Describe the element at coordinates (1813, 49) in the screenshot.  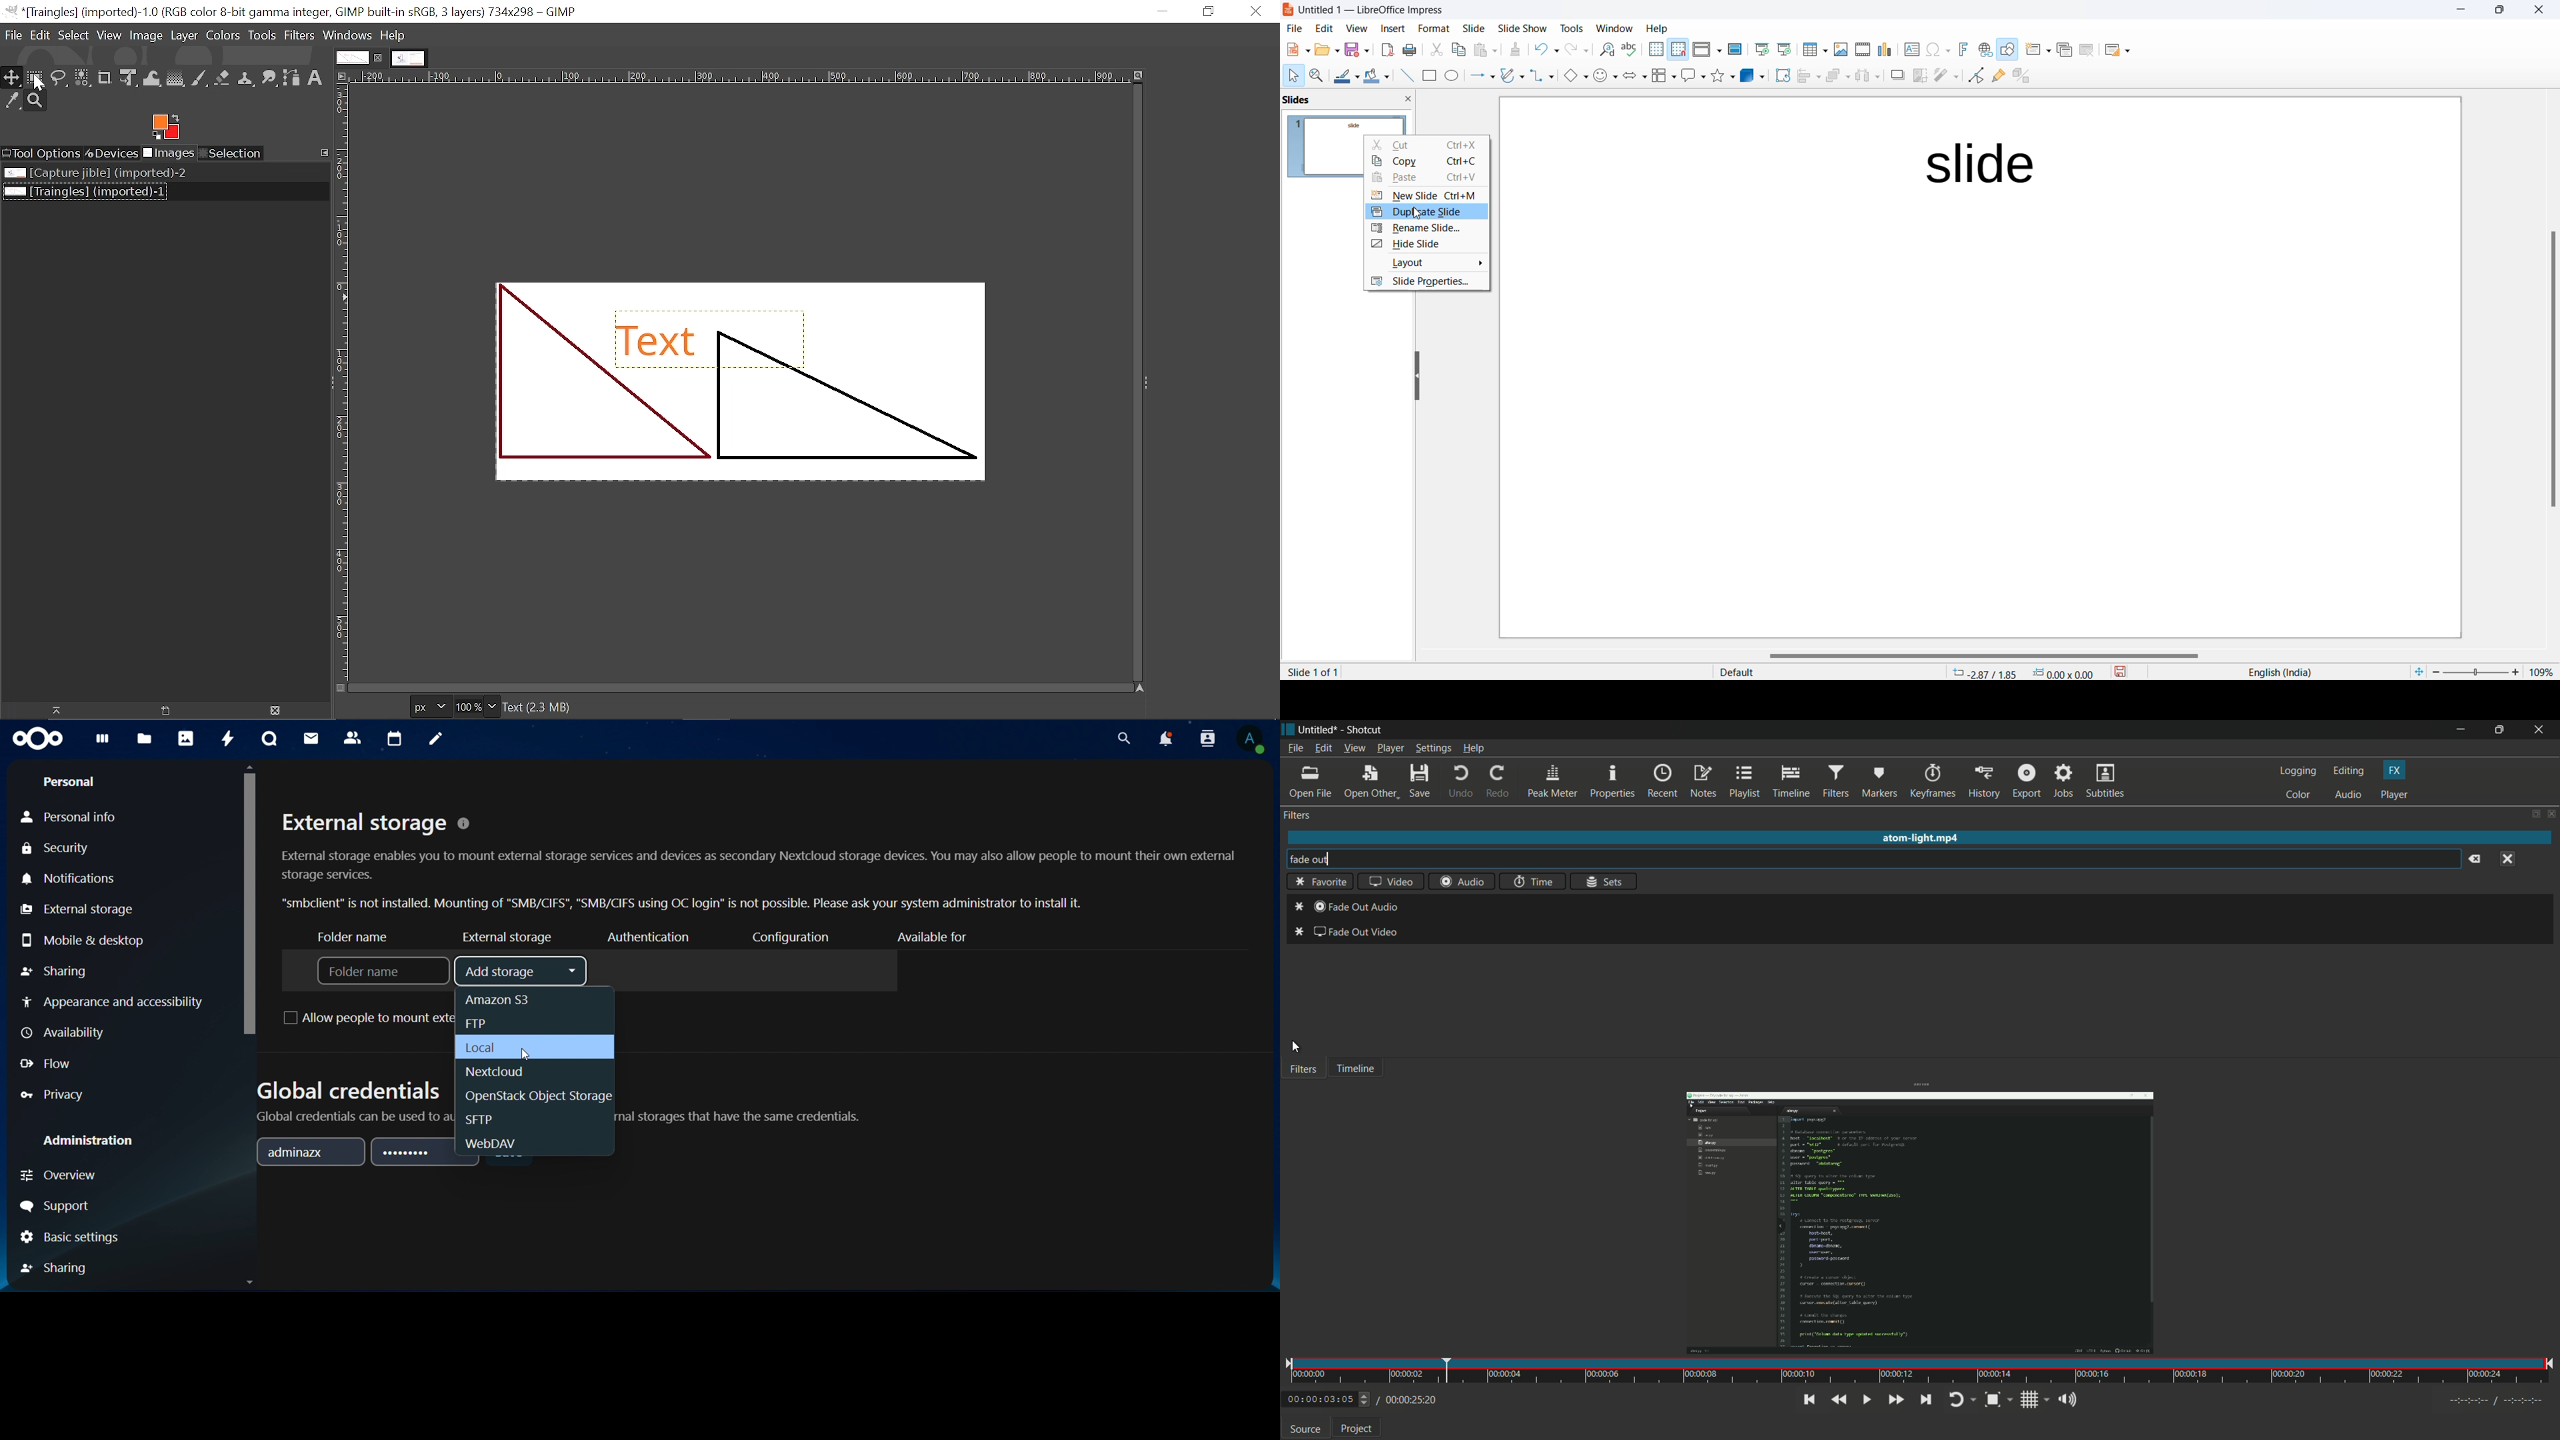
I see `Insert table` at that location.